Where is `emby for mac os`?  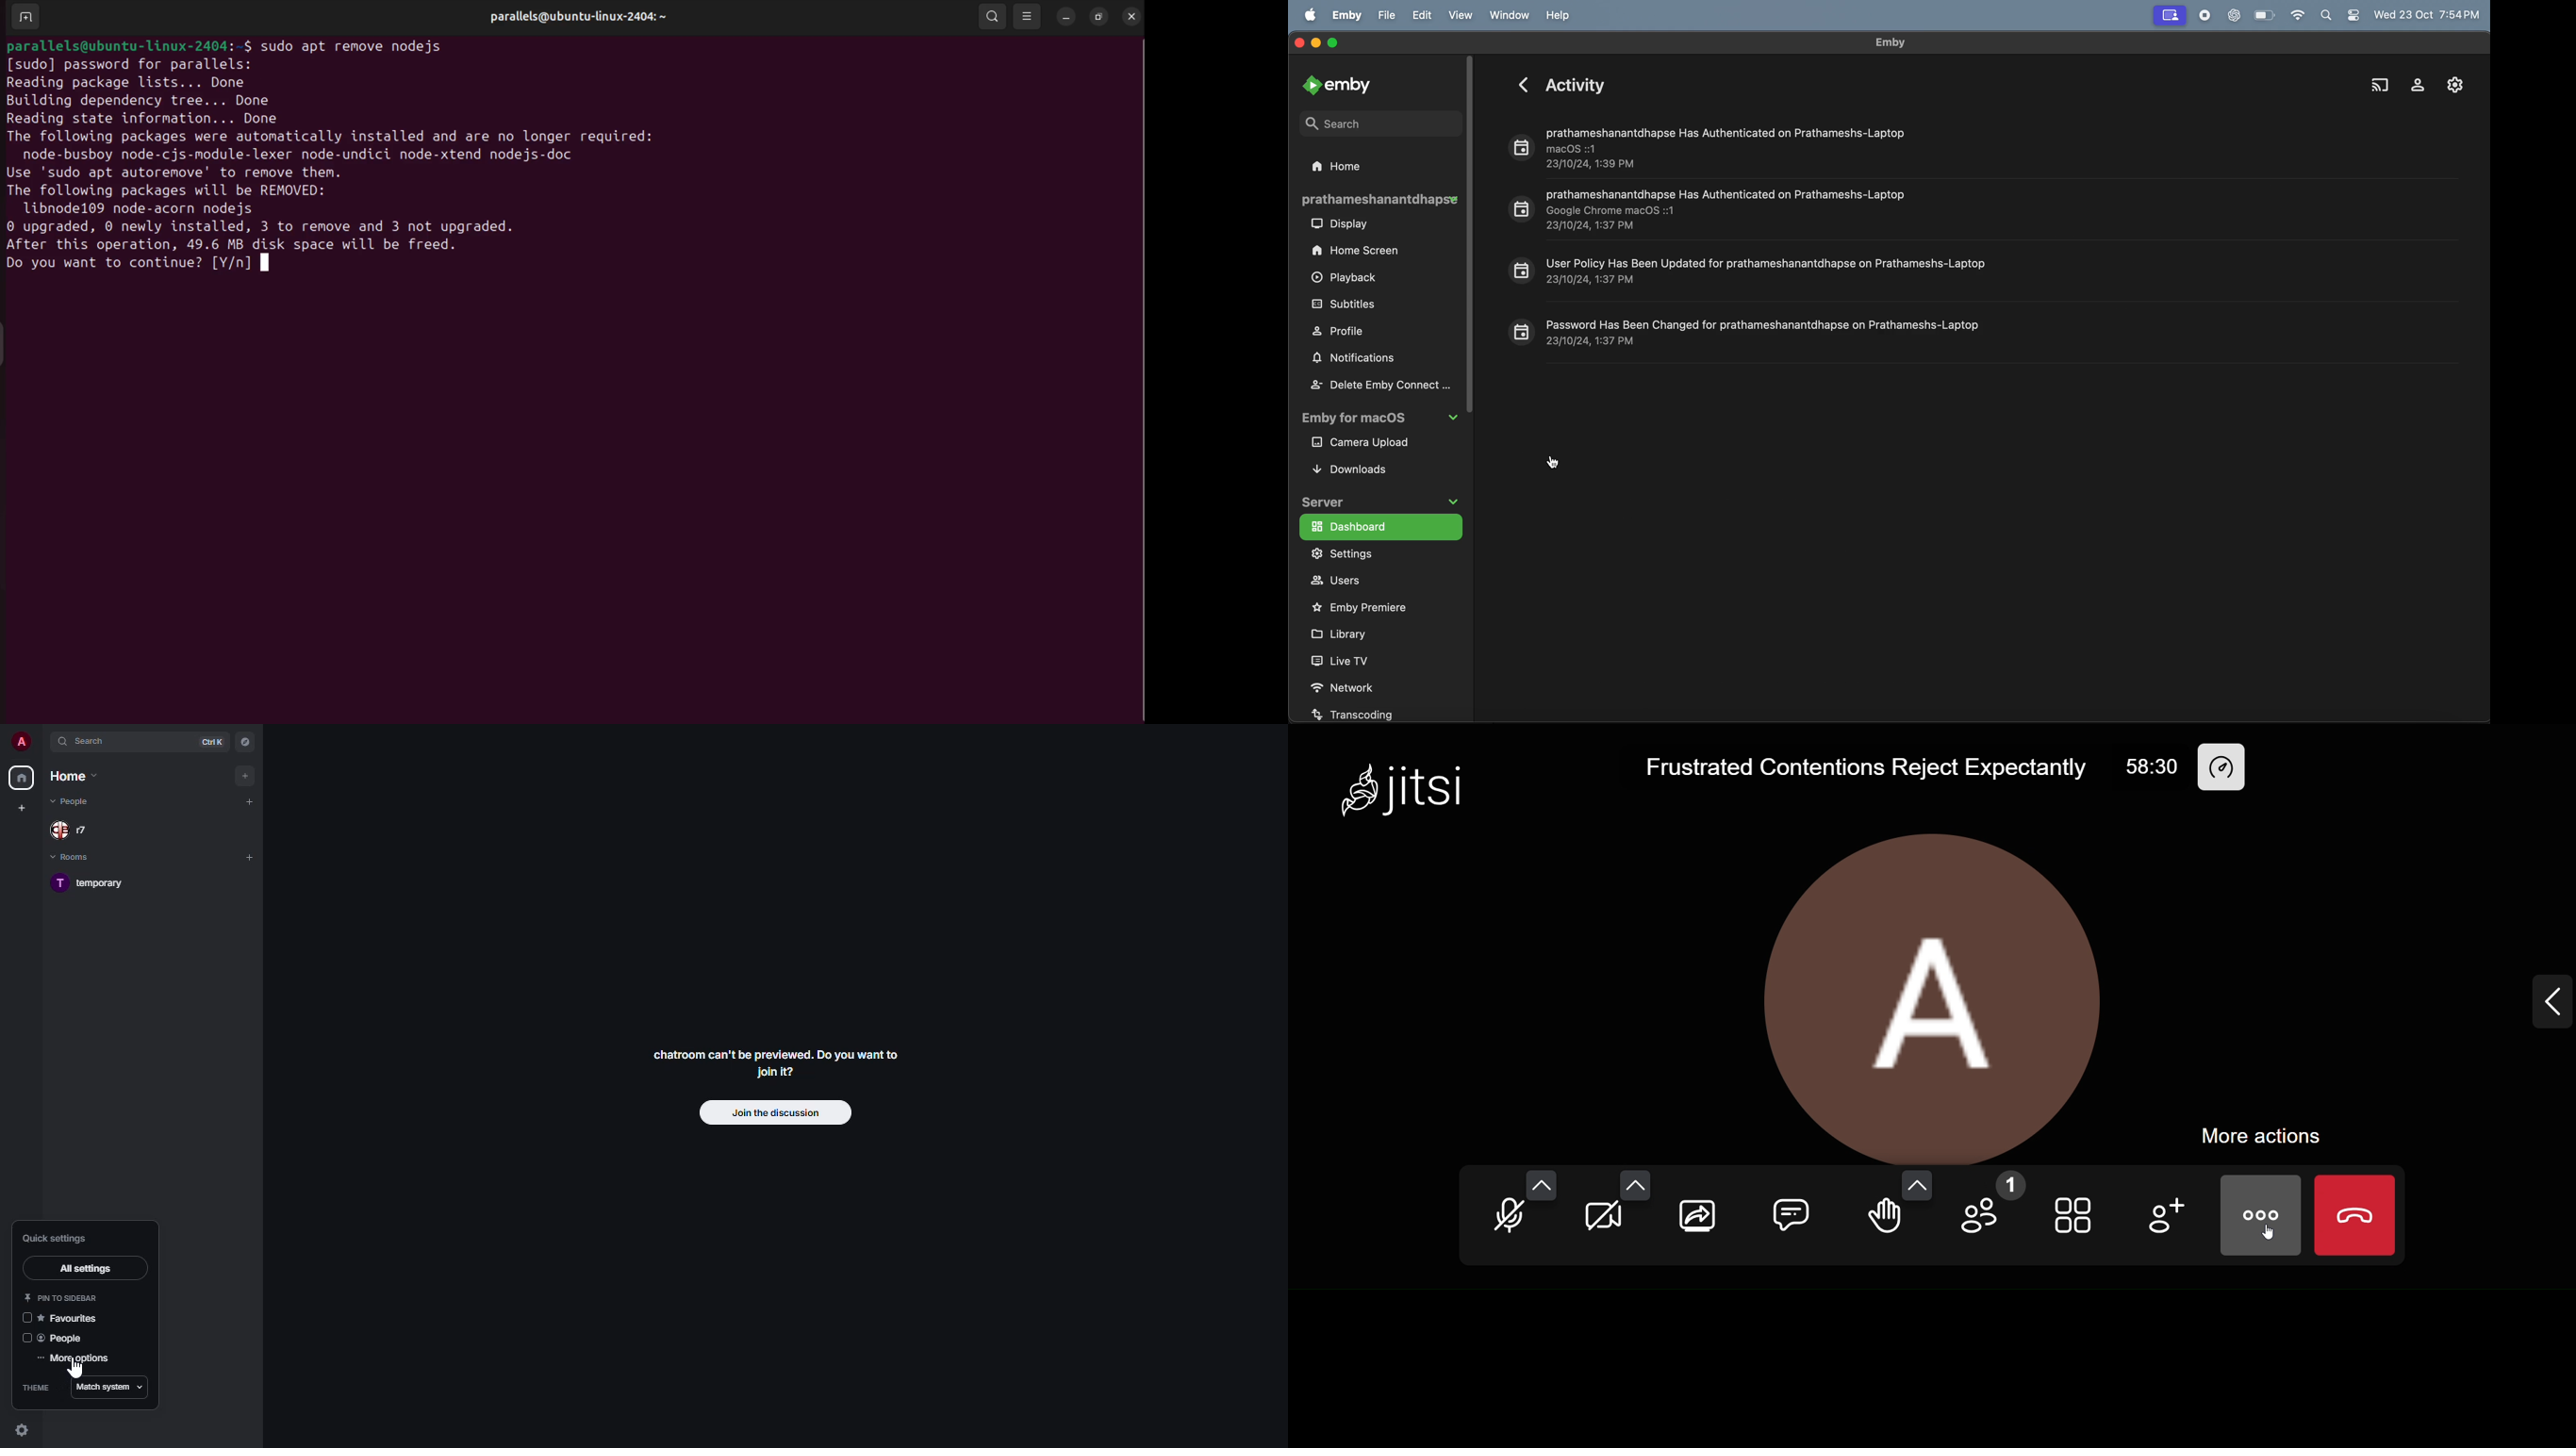
emby for mac os is located at coordinates (1378, 421).